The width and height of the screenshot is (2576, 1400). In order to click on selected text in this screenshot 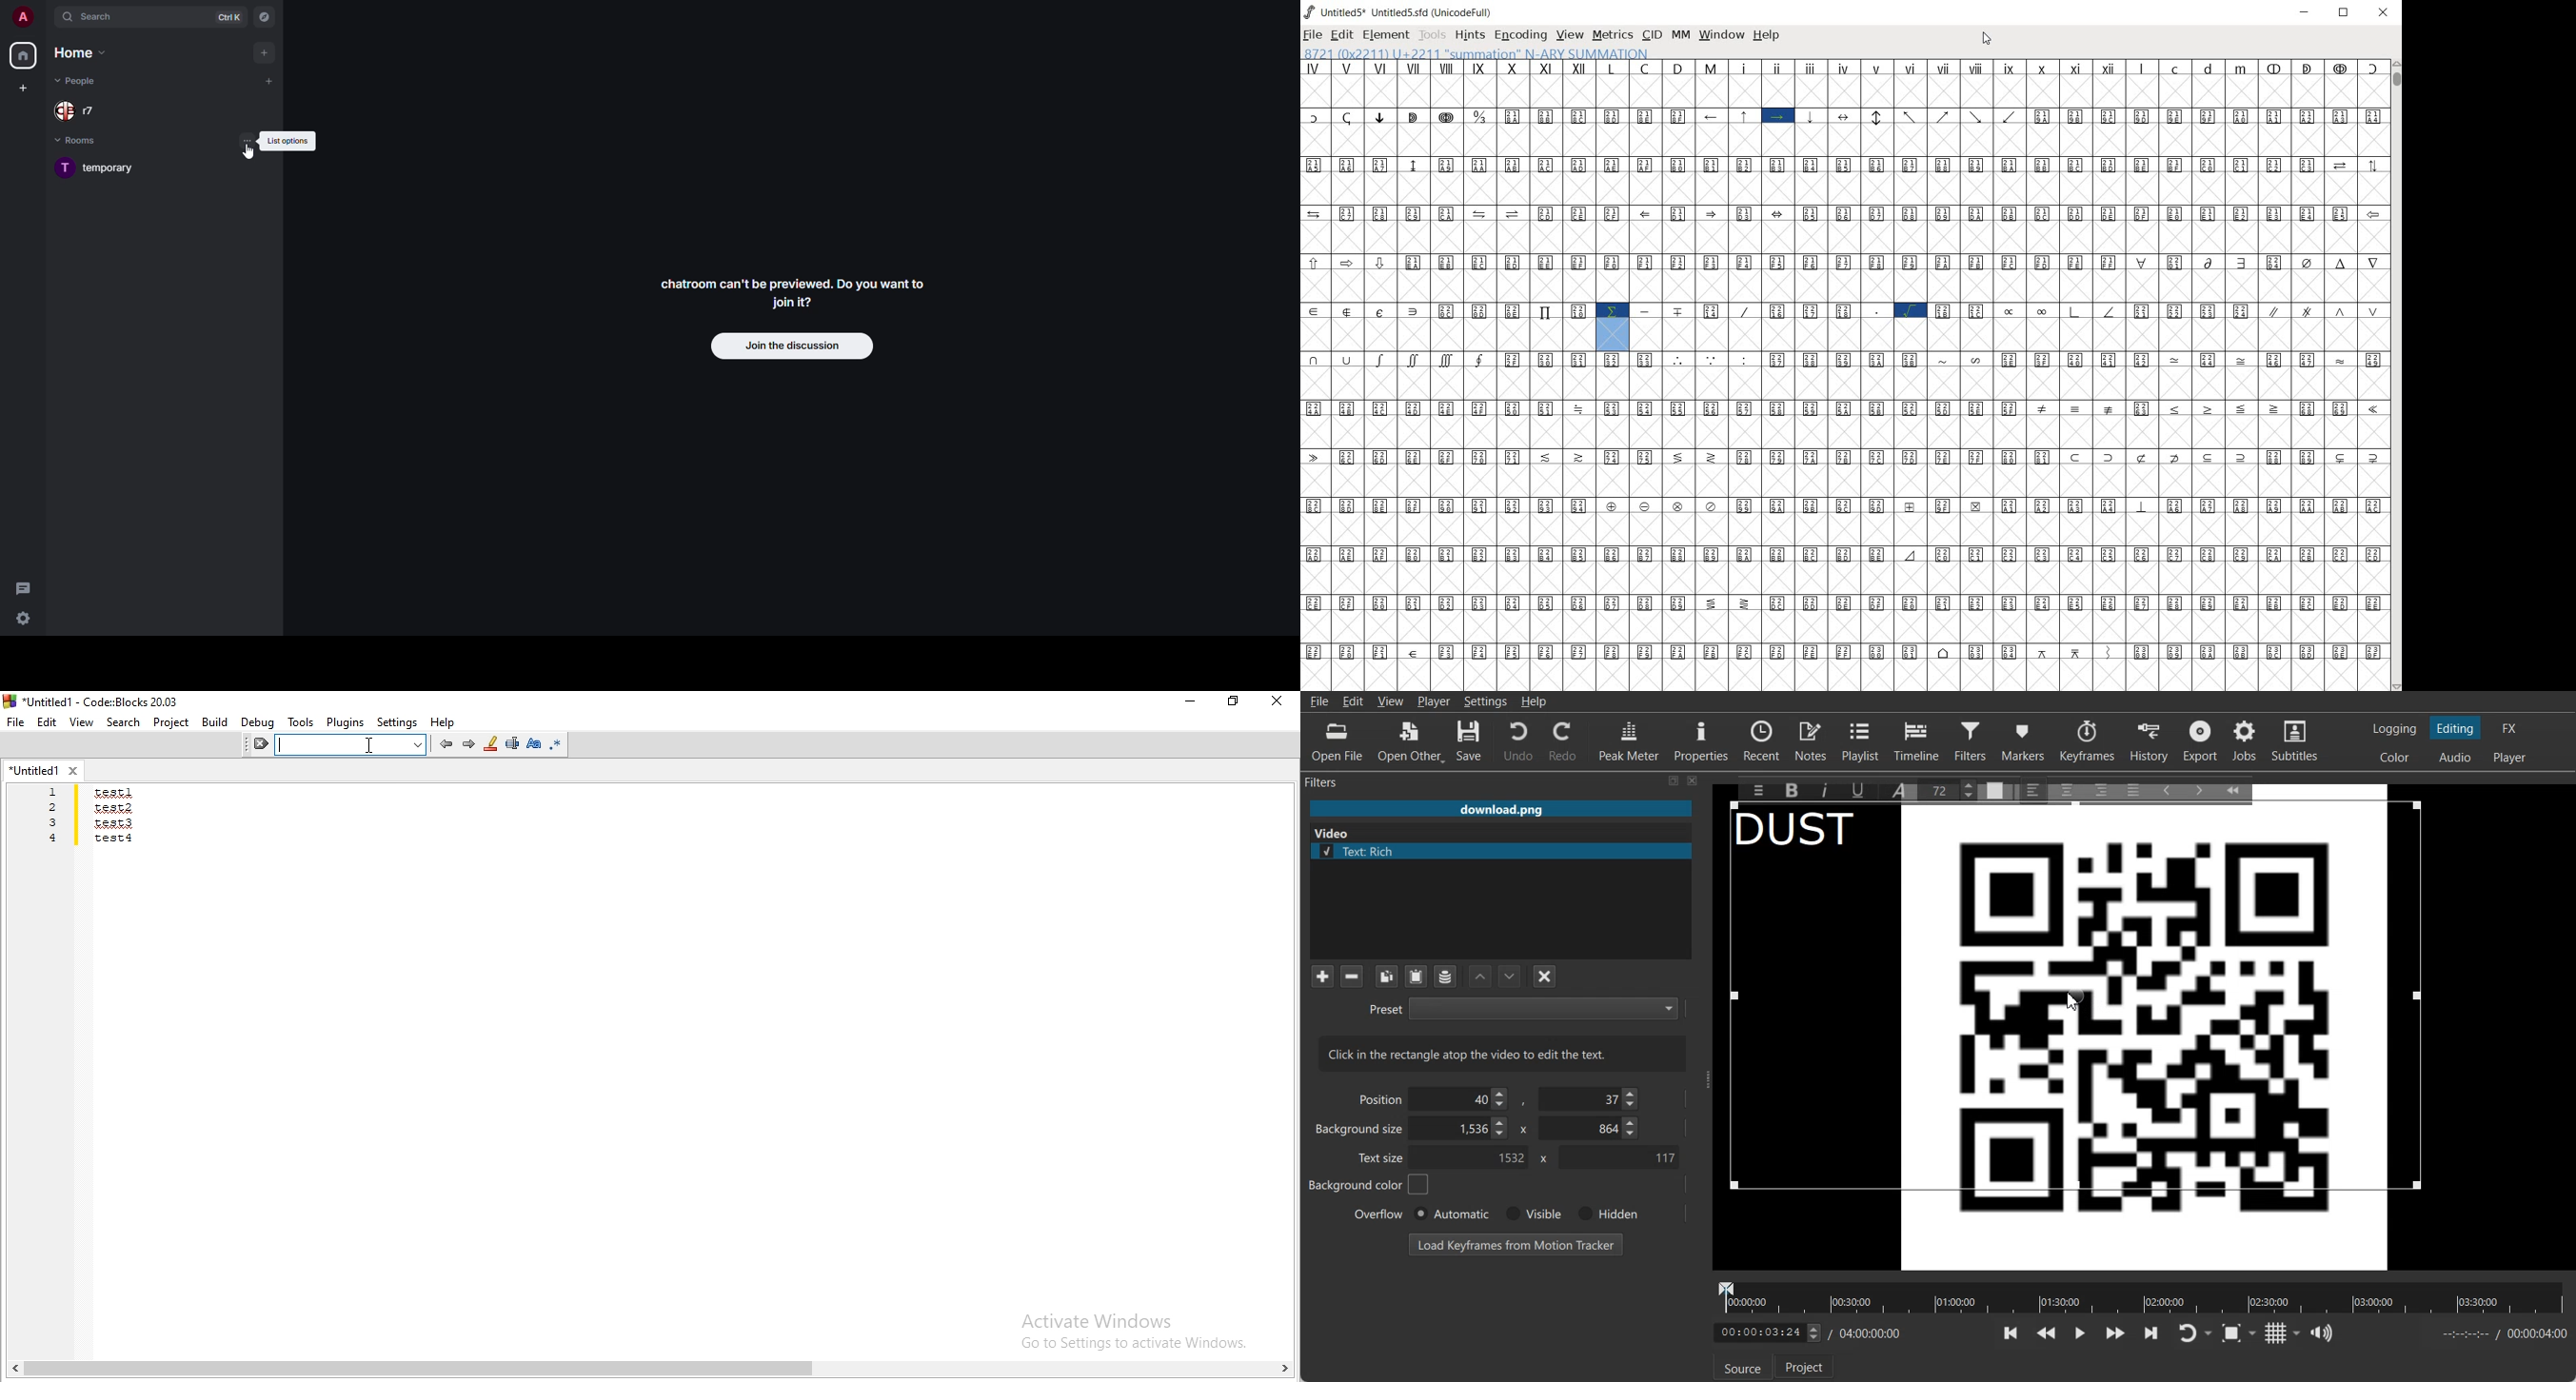, I will do `click(512, 745)`.